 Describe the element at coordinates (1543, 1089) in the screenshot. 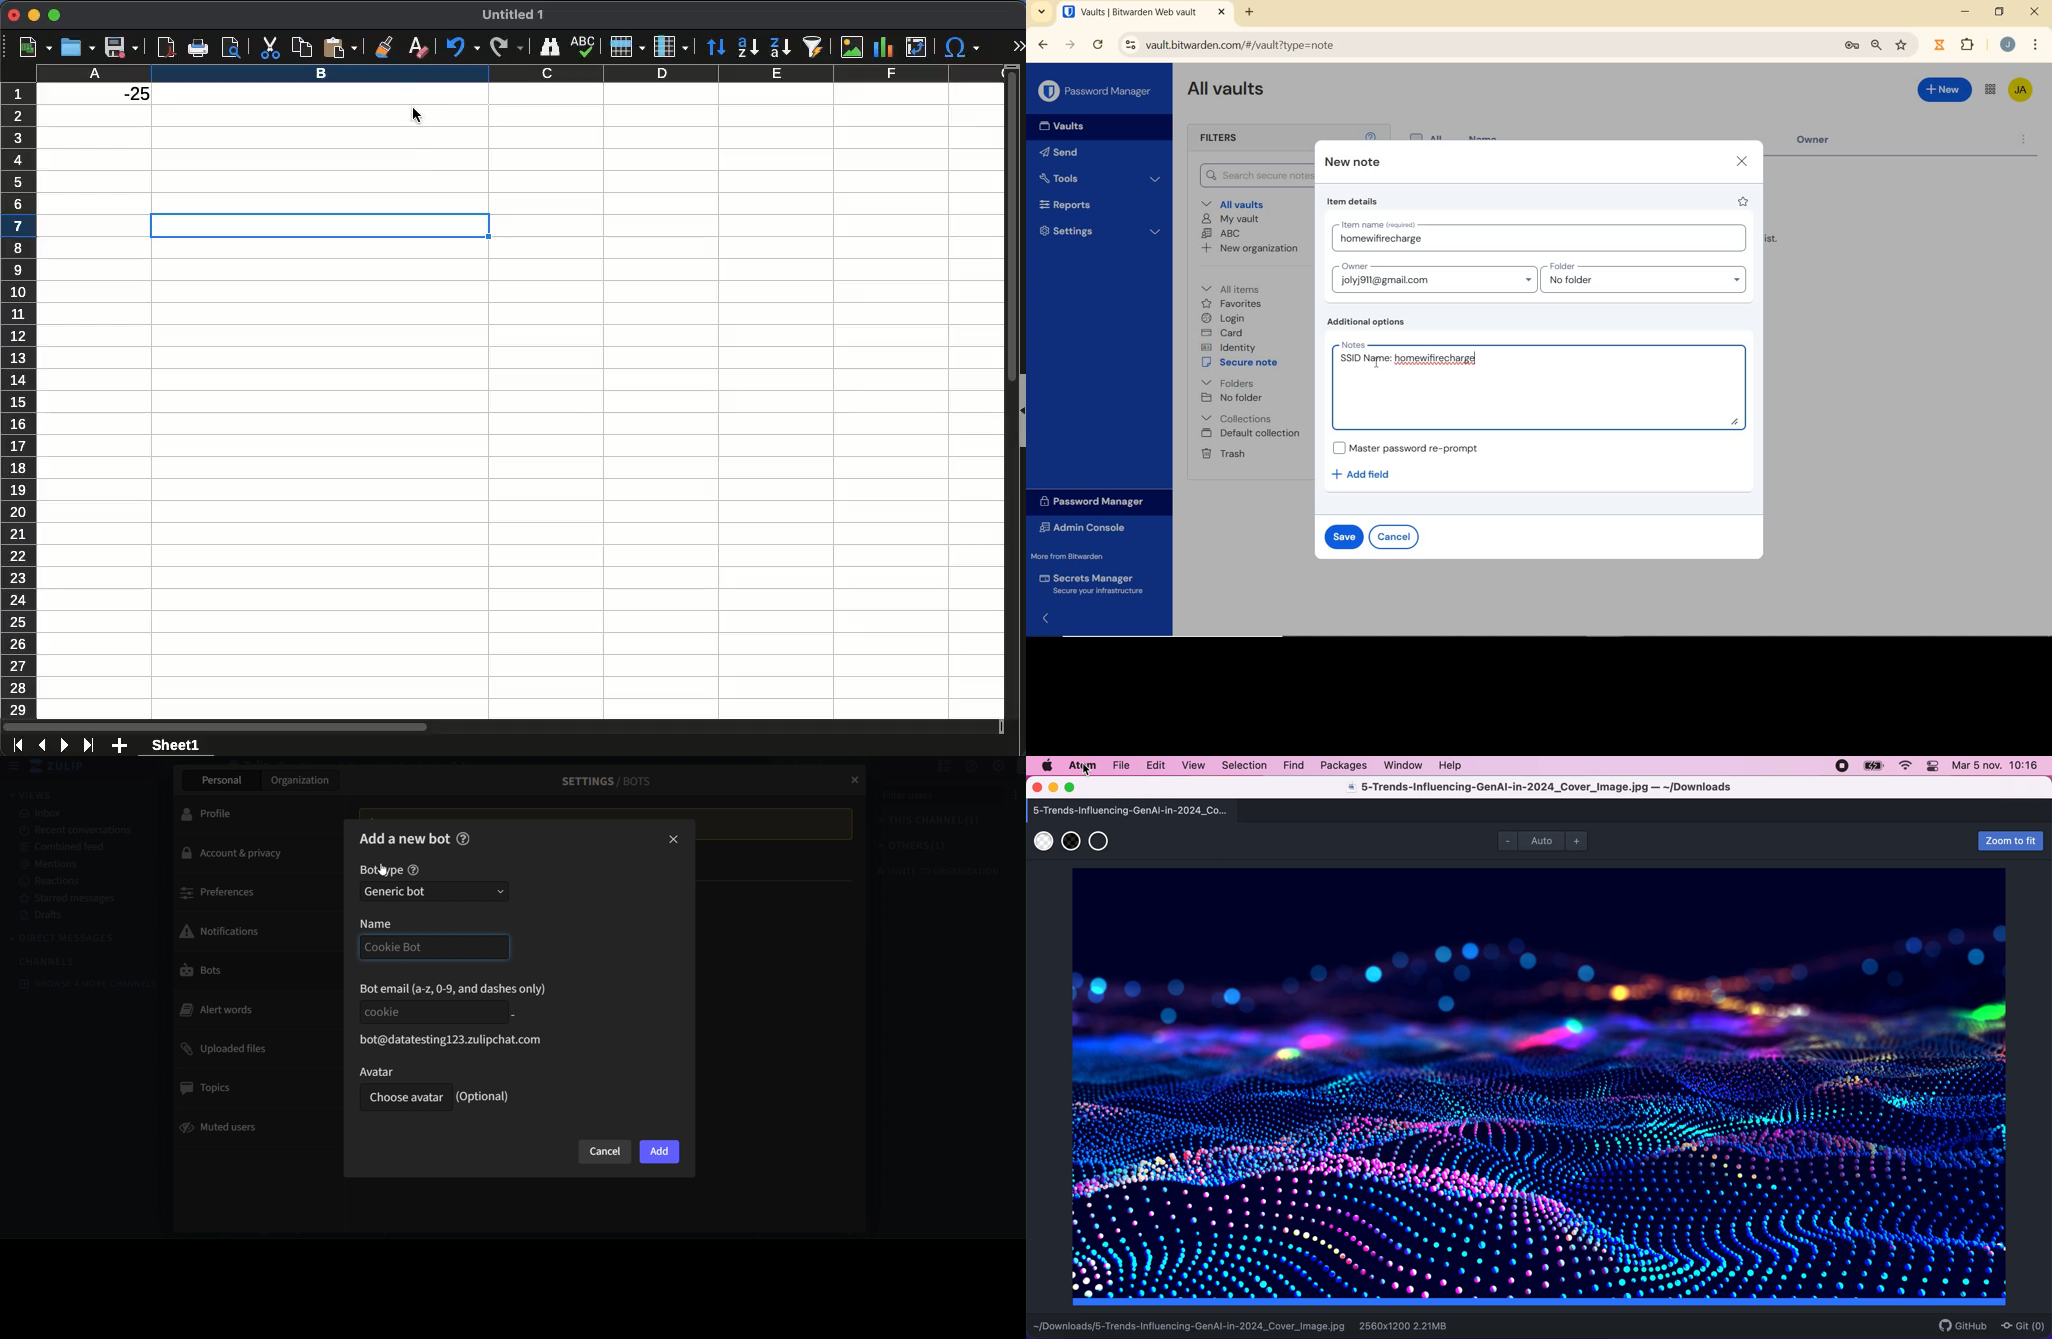

I see `image` at that location.